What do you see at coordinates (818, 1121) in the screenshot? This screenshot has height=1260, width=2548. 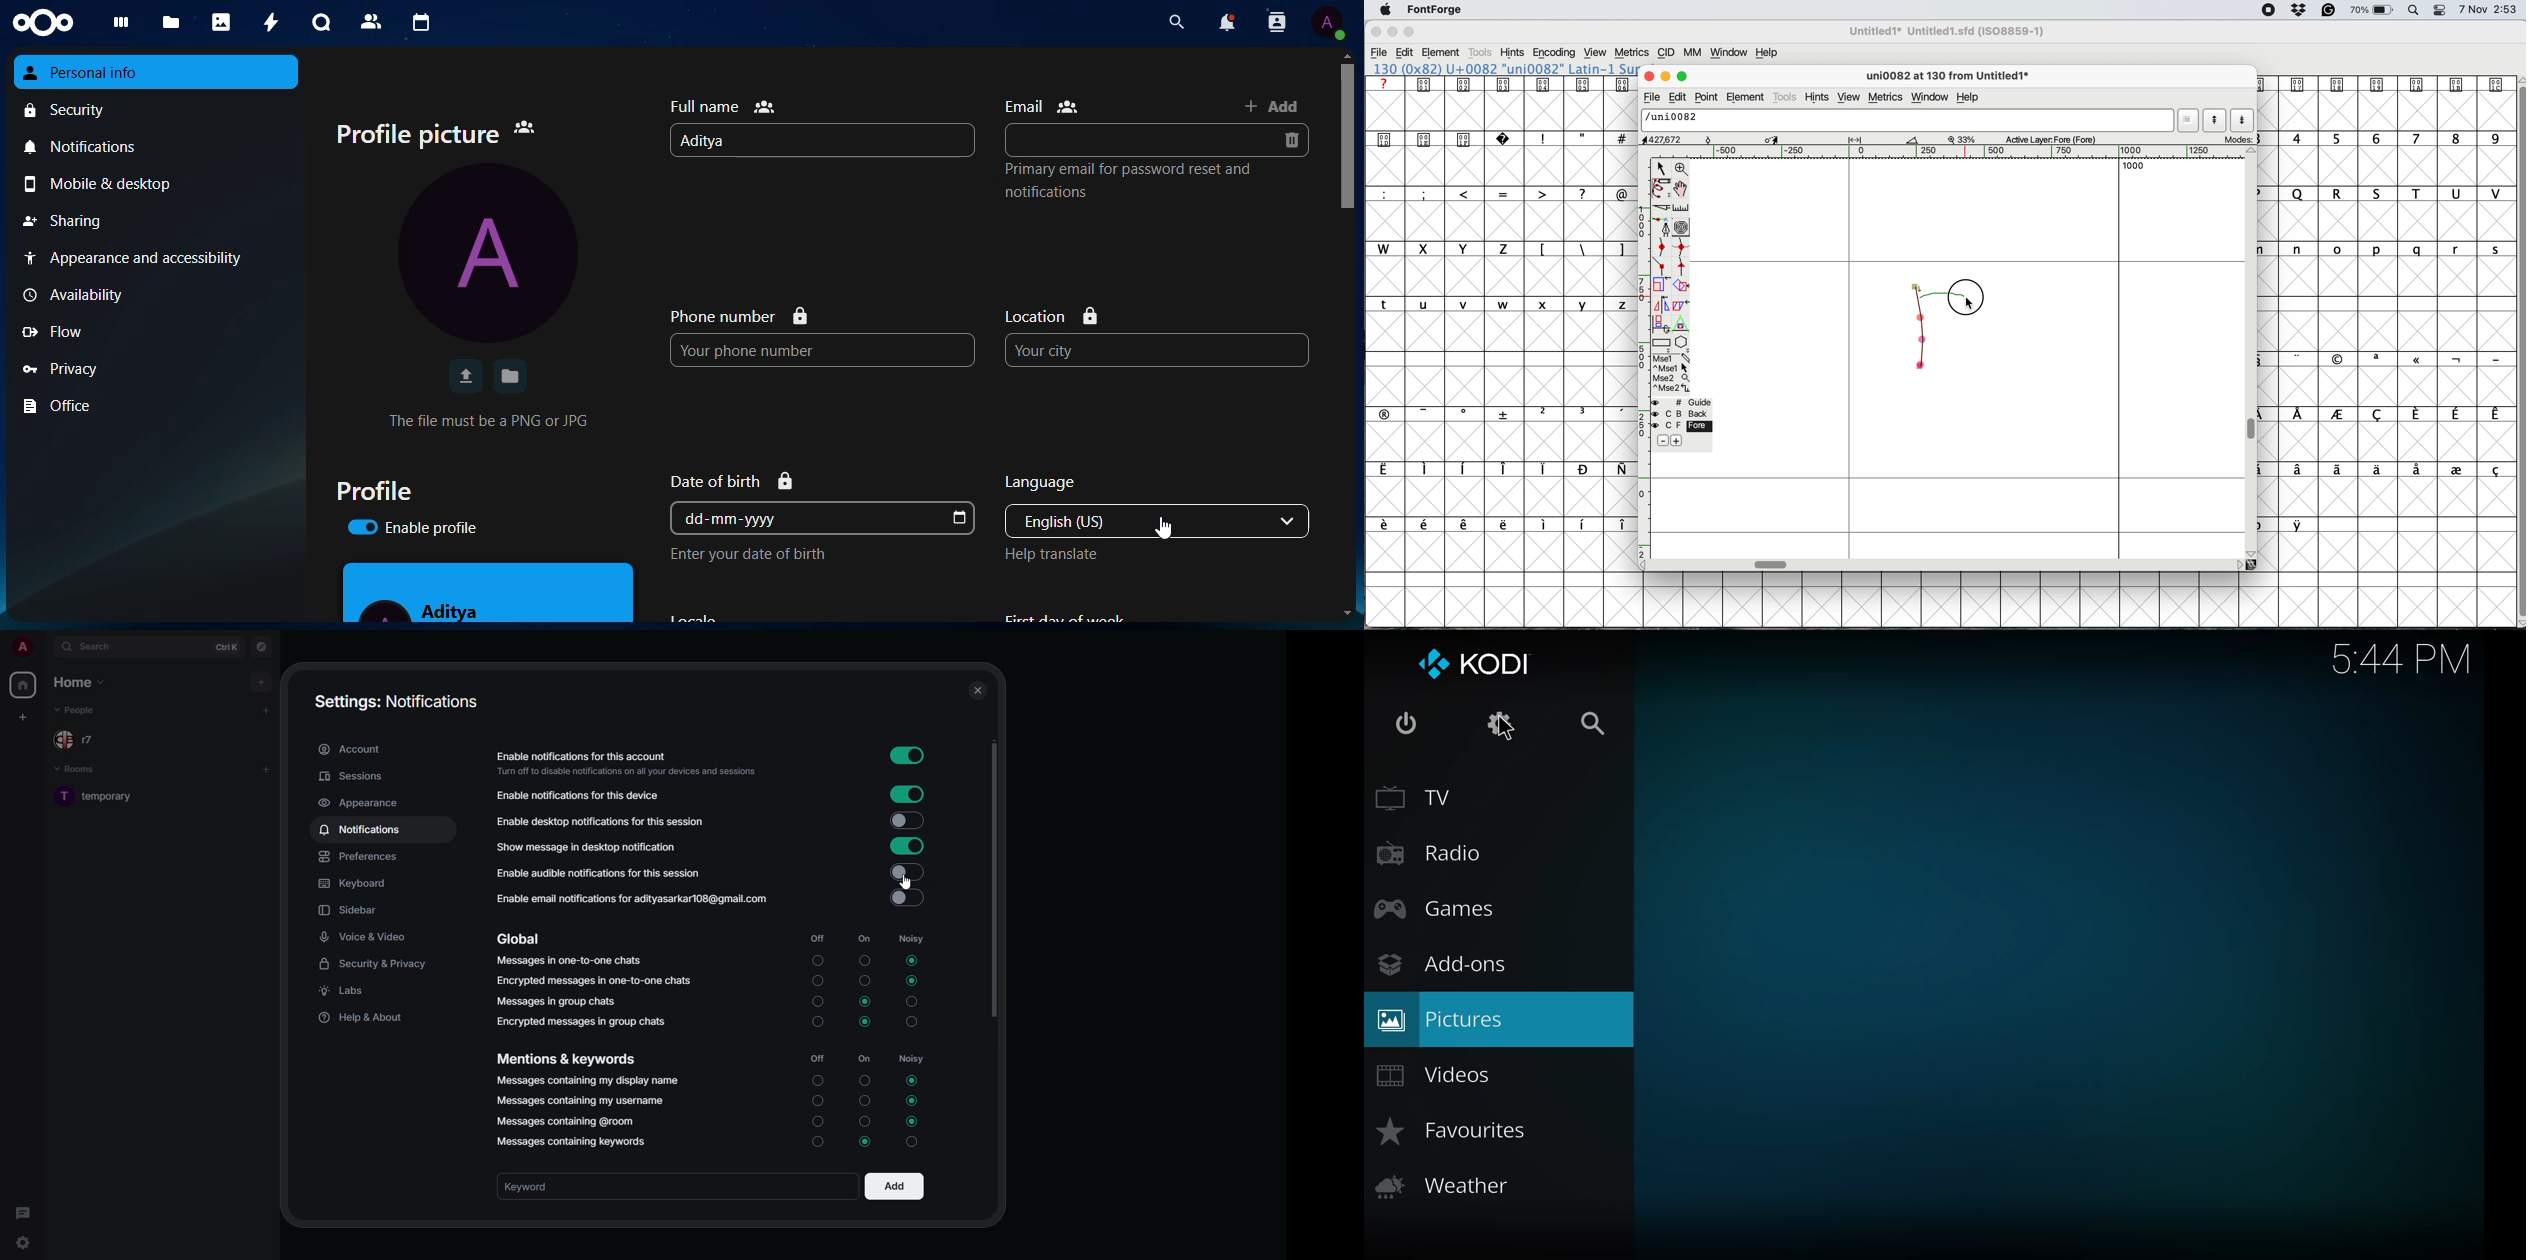 I see `Off Unselected` at bounding box center [818, 1121].